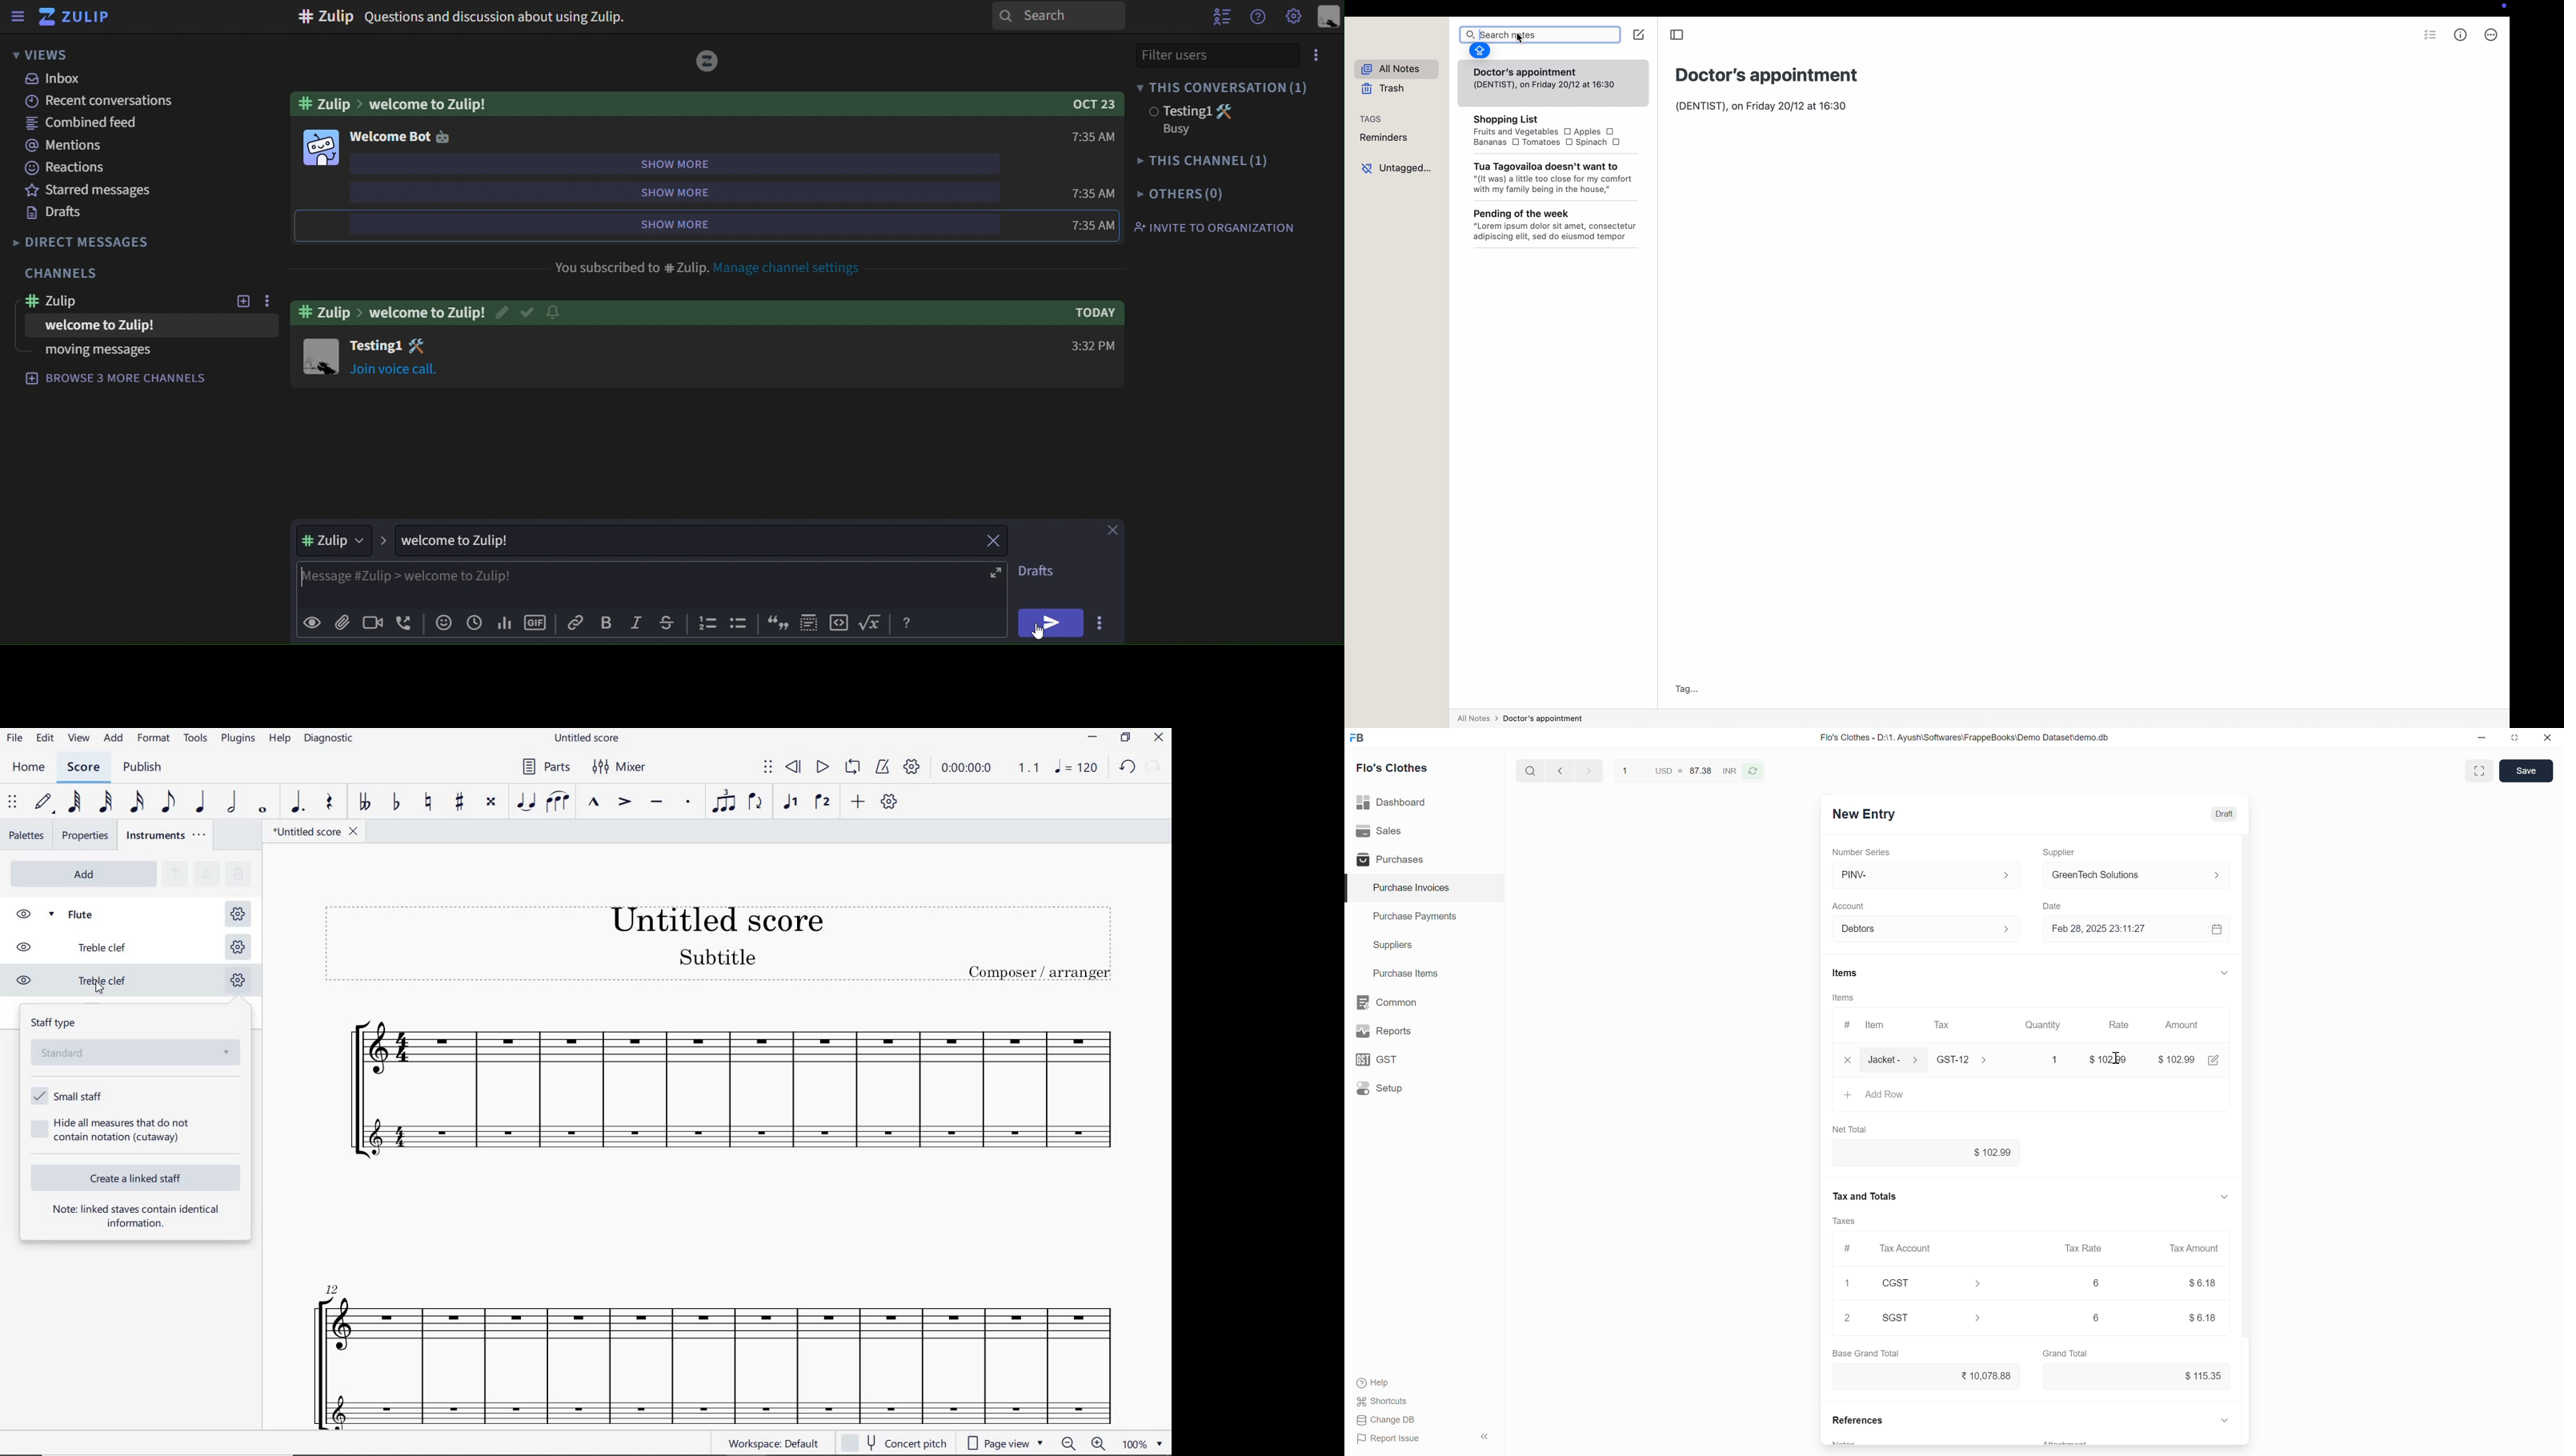 The width and height of the screenshot is (2576, 1456). Describe the element at coordinates (1050, 623) in the screenshot. I see `send` at that location.